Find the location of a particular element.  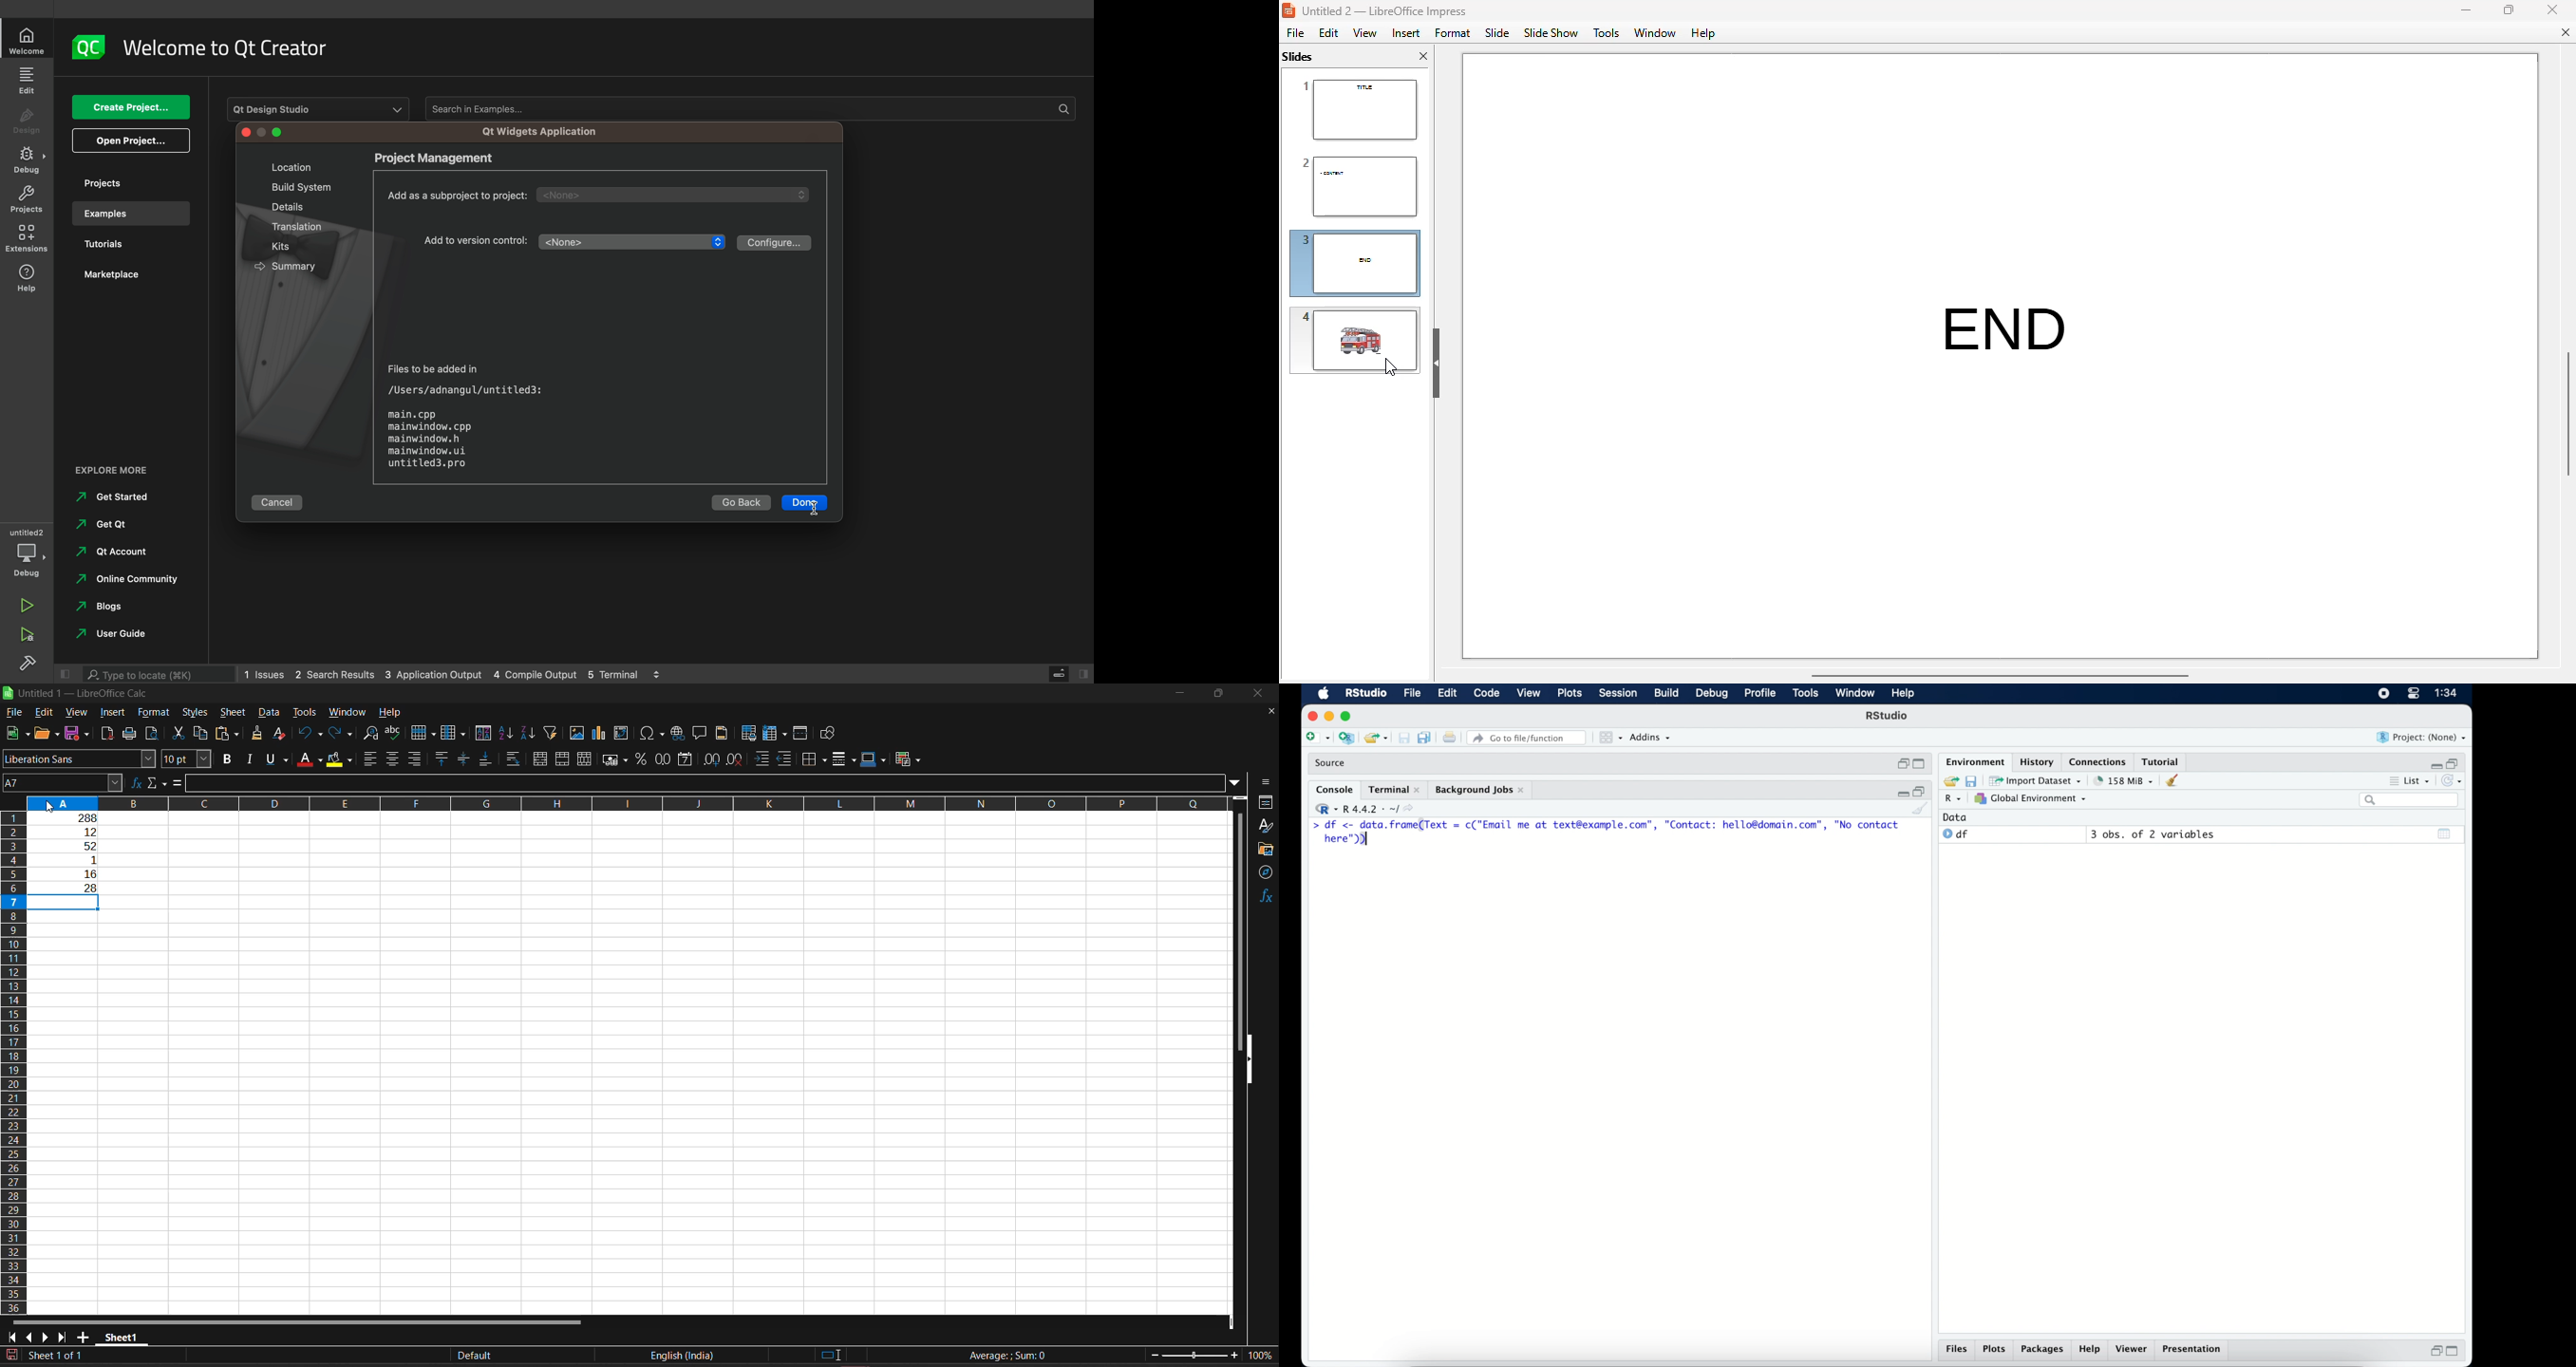

cursor is located at coordinates (818, 509).